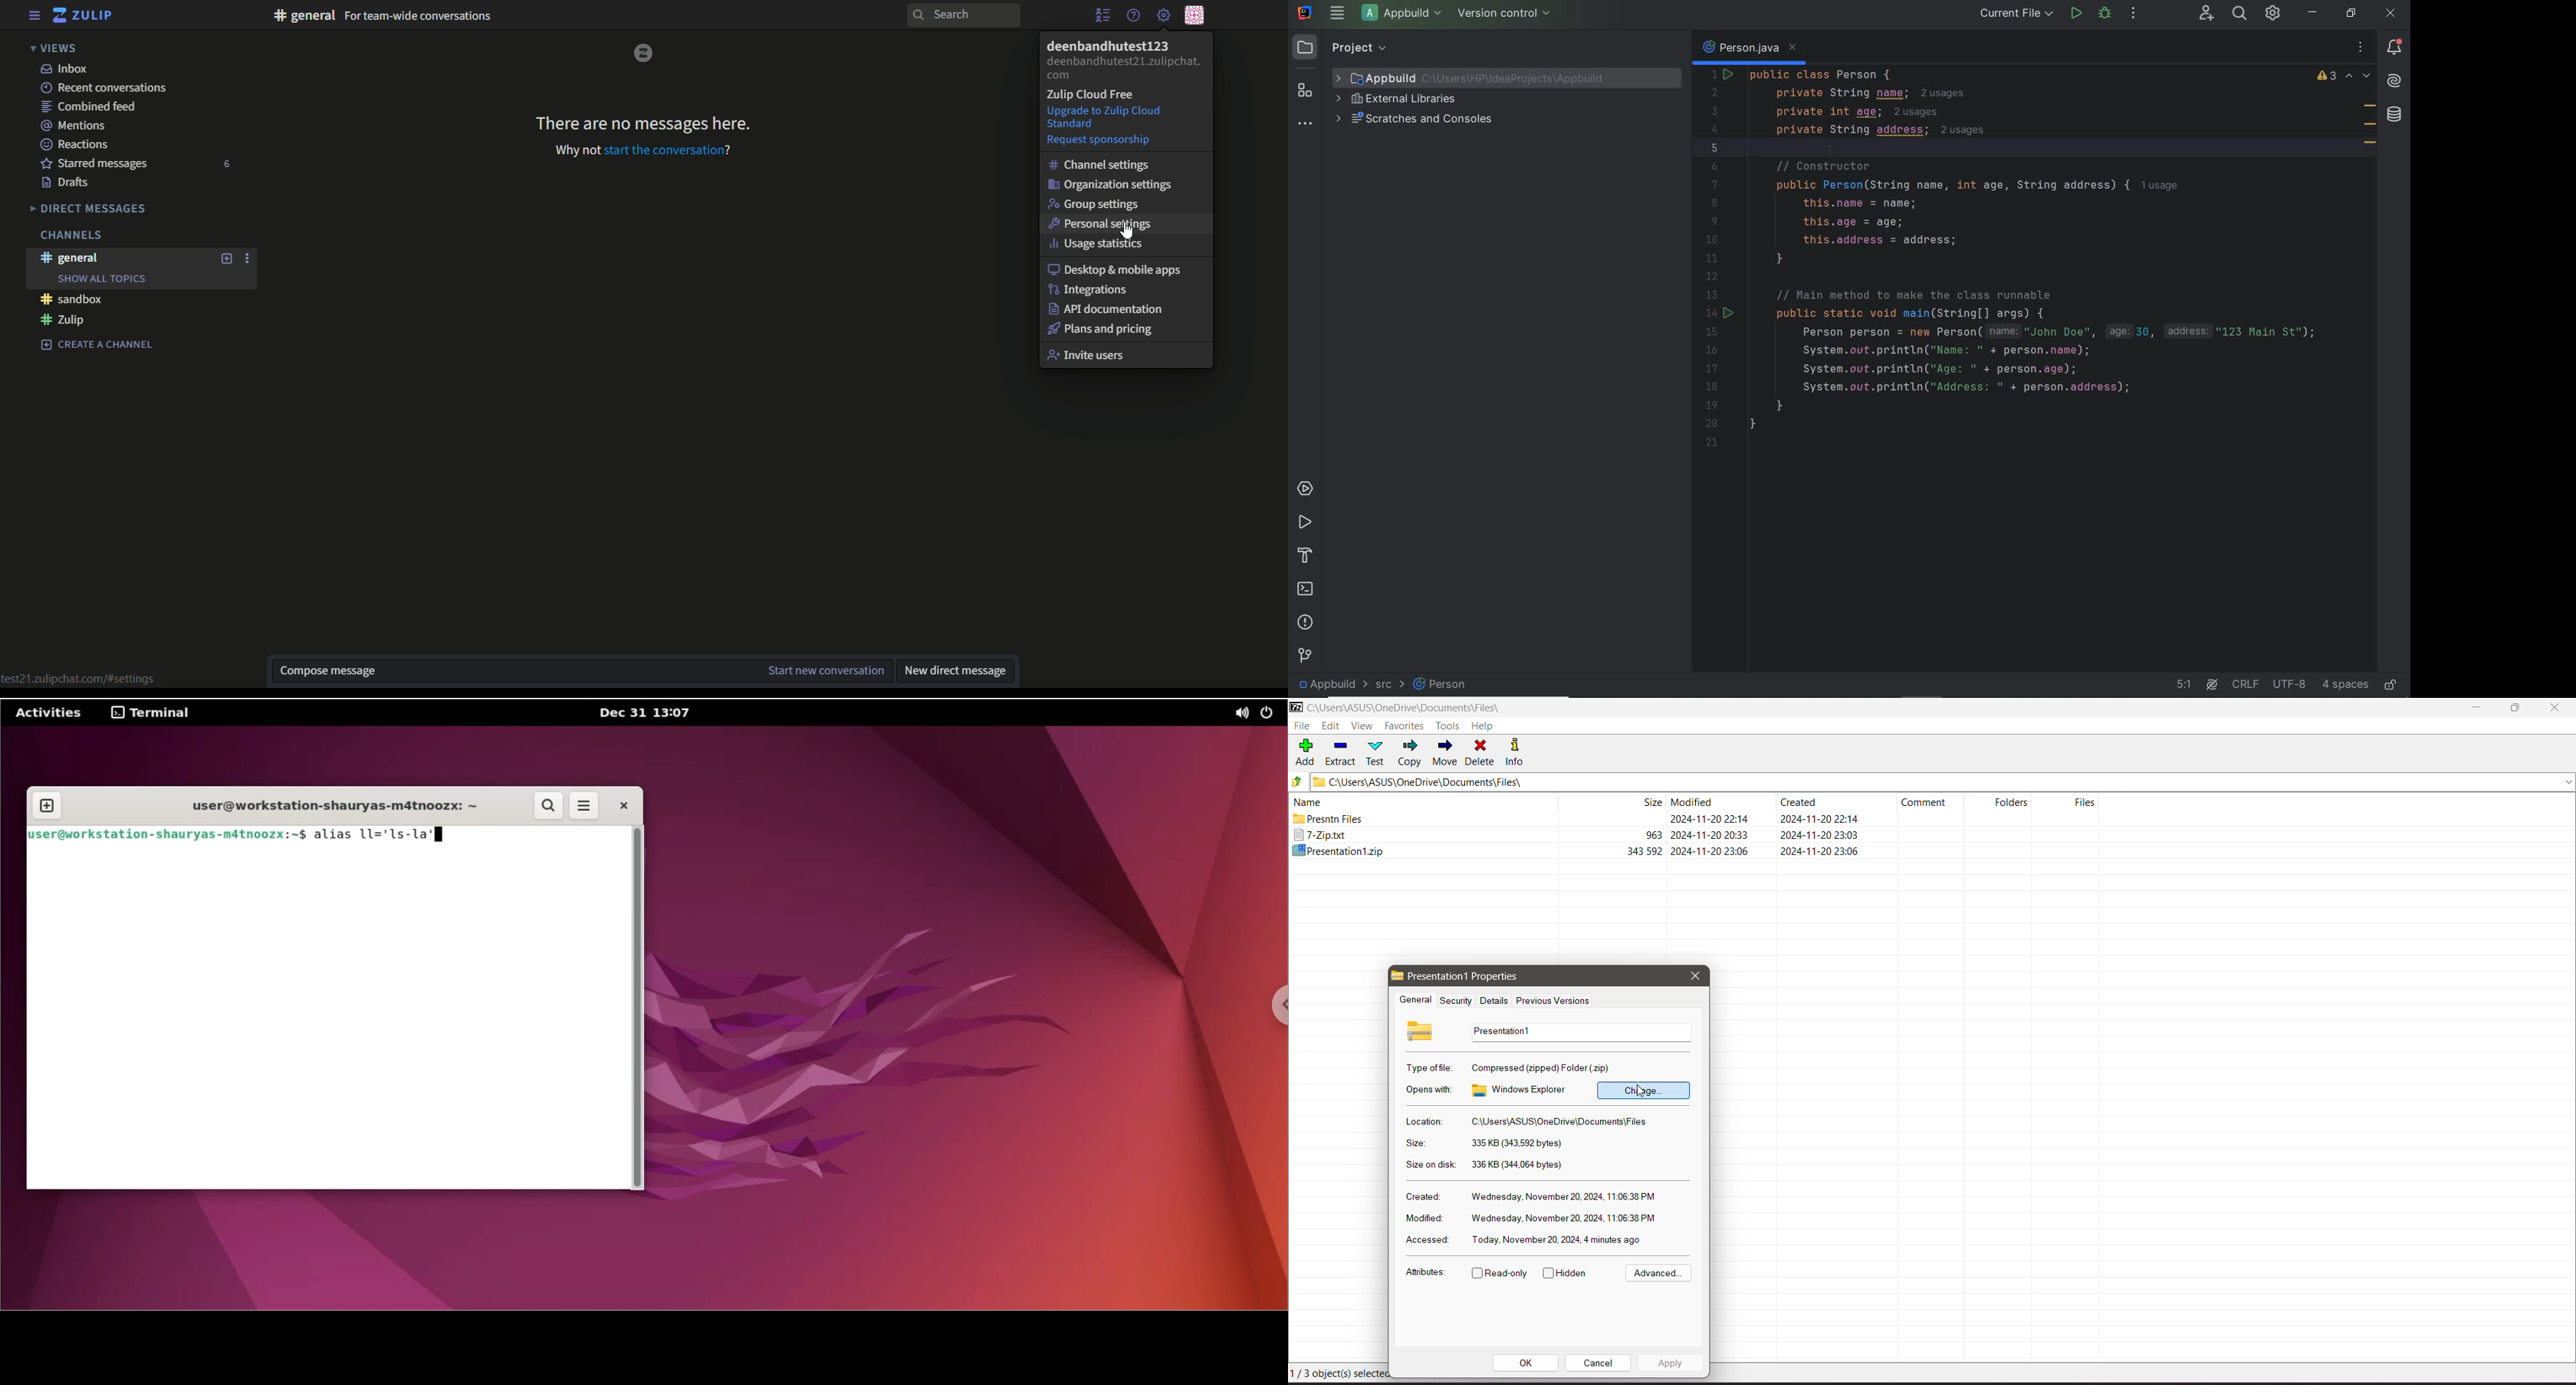  I want to click on Show all topics, so click(101, 279).